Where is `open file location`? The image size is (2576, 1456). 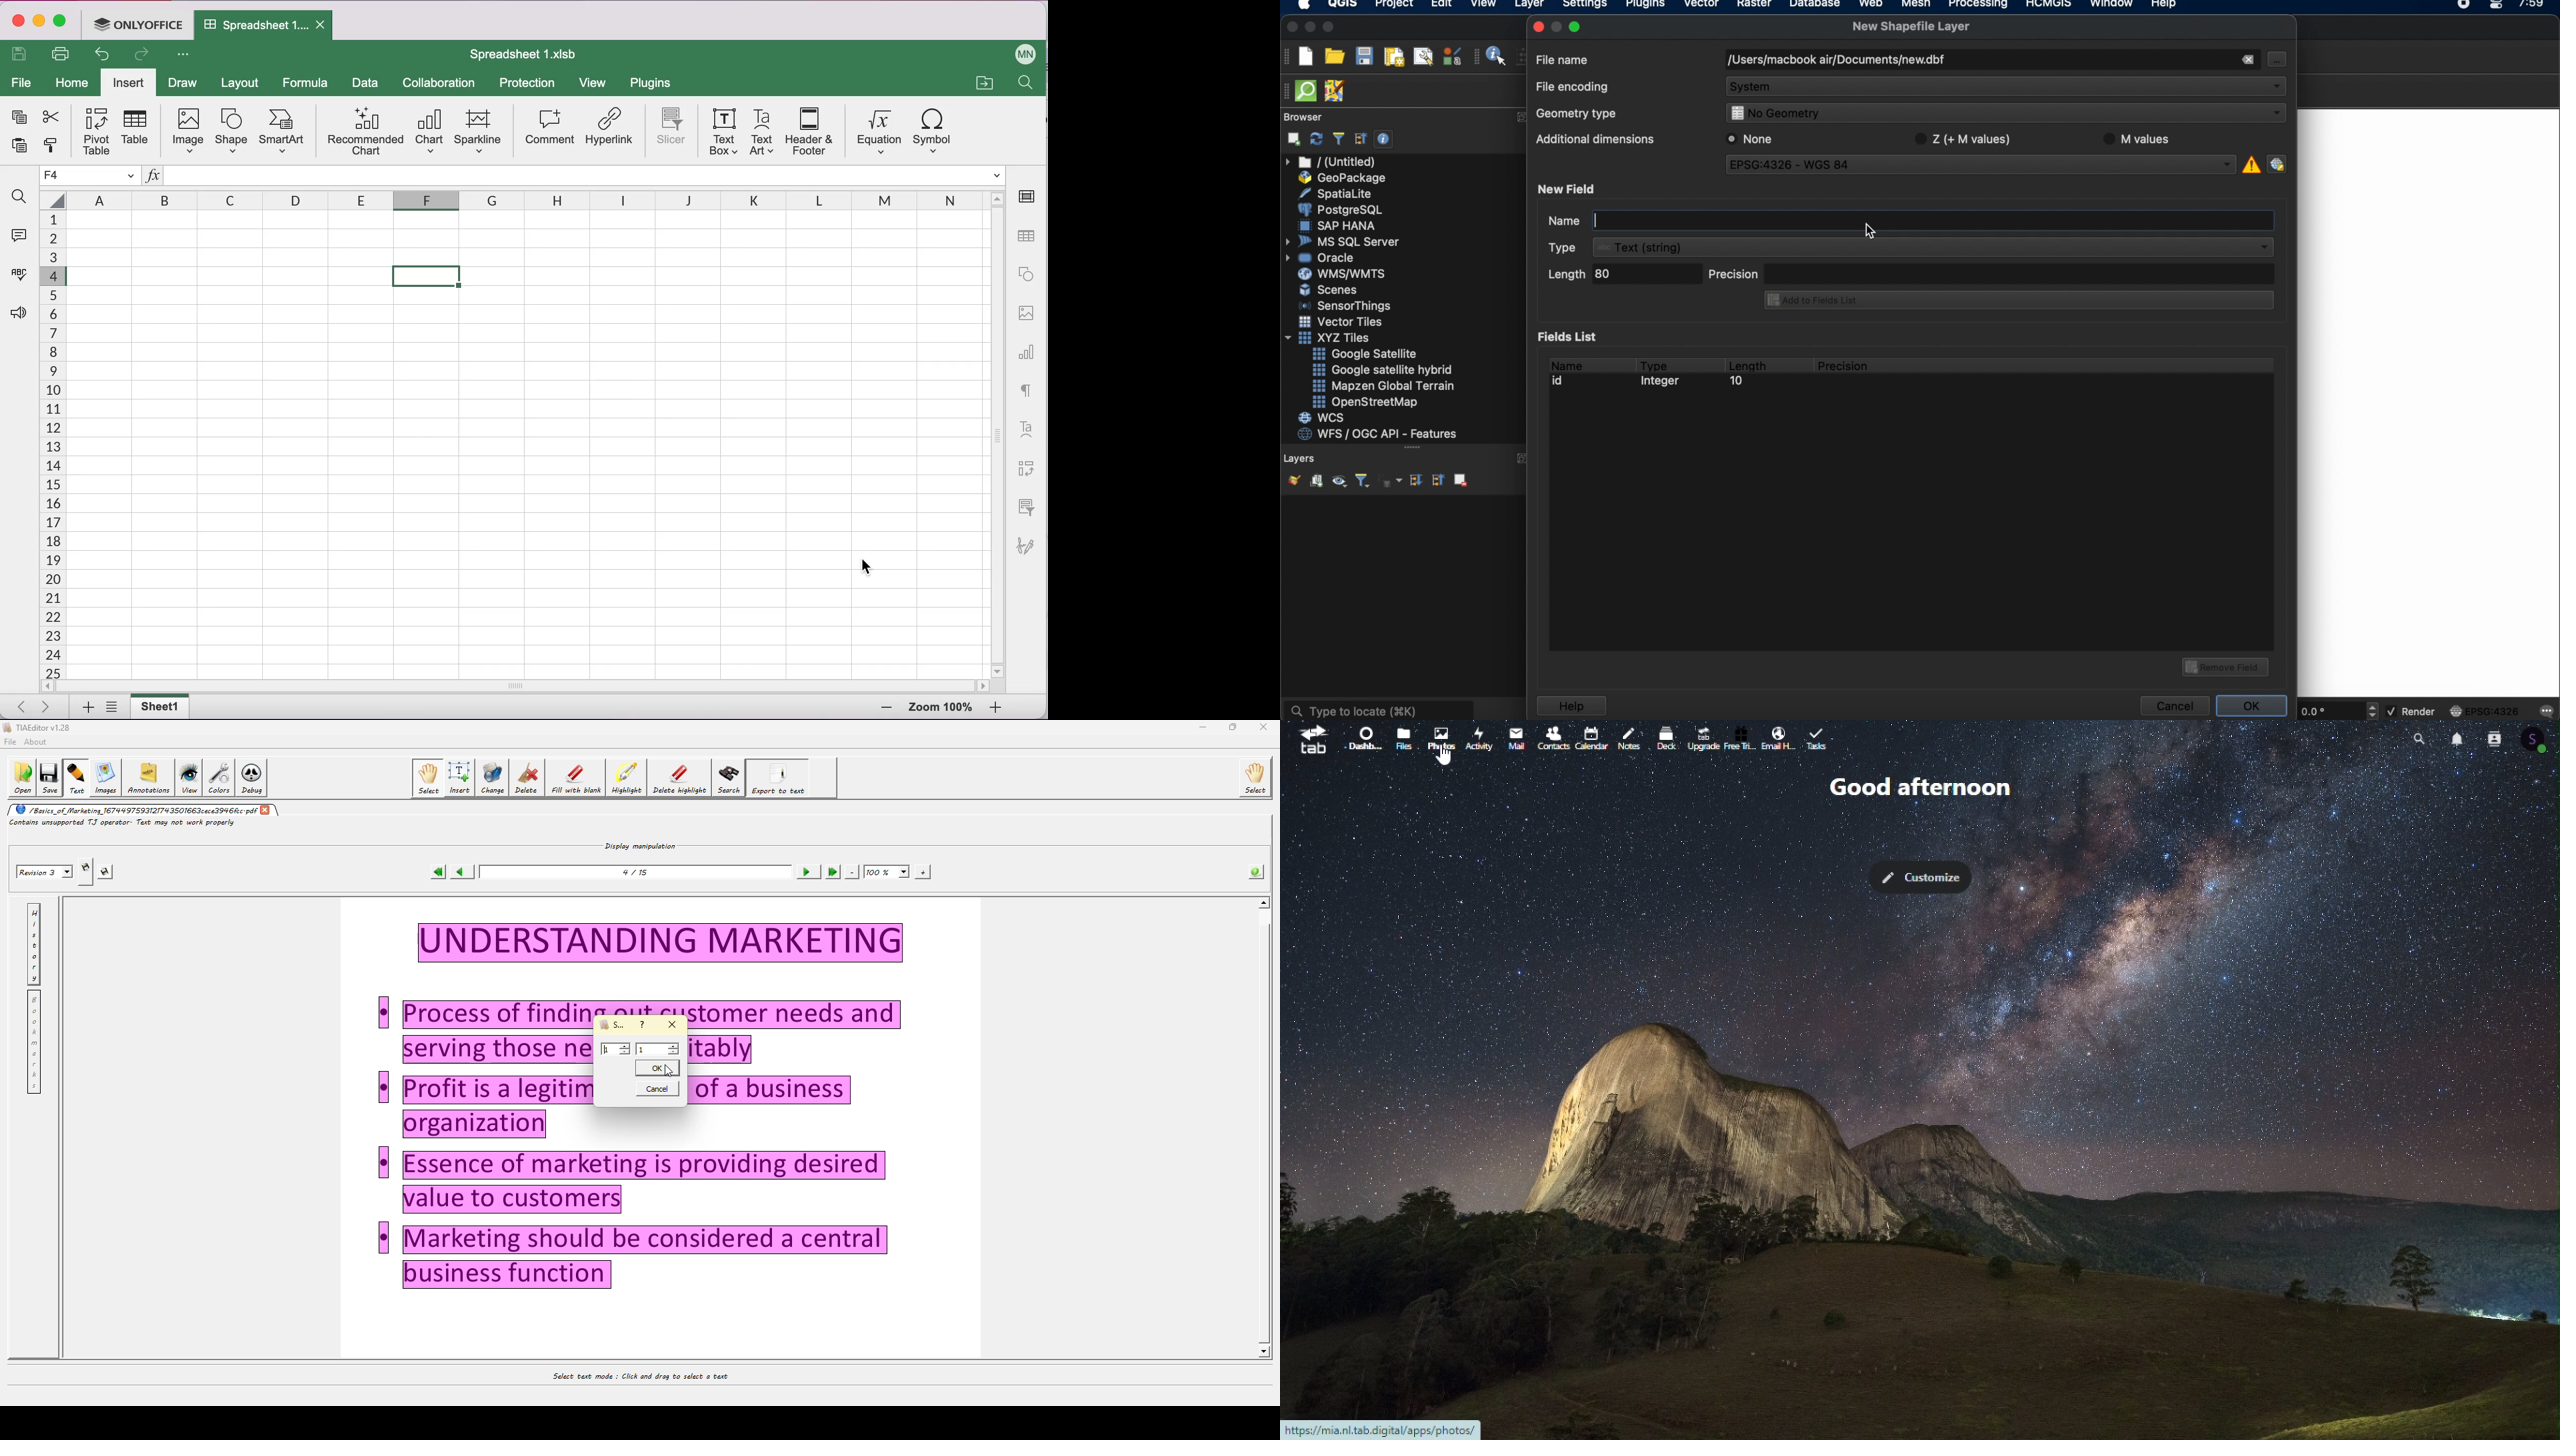
open file location is located at coordinates (984, 80).